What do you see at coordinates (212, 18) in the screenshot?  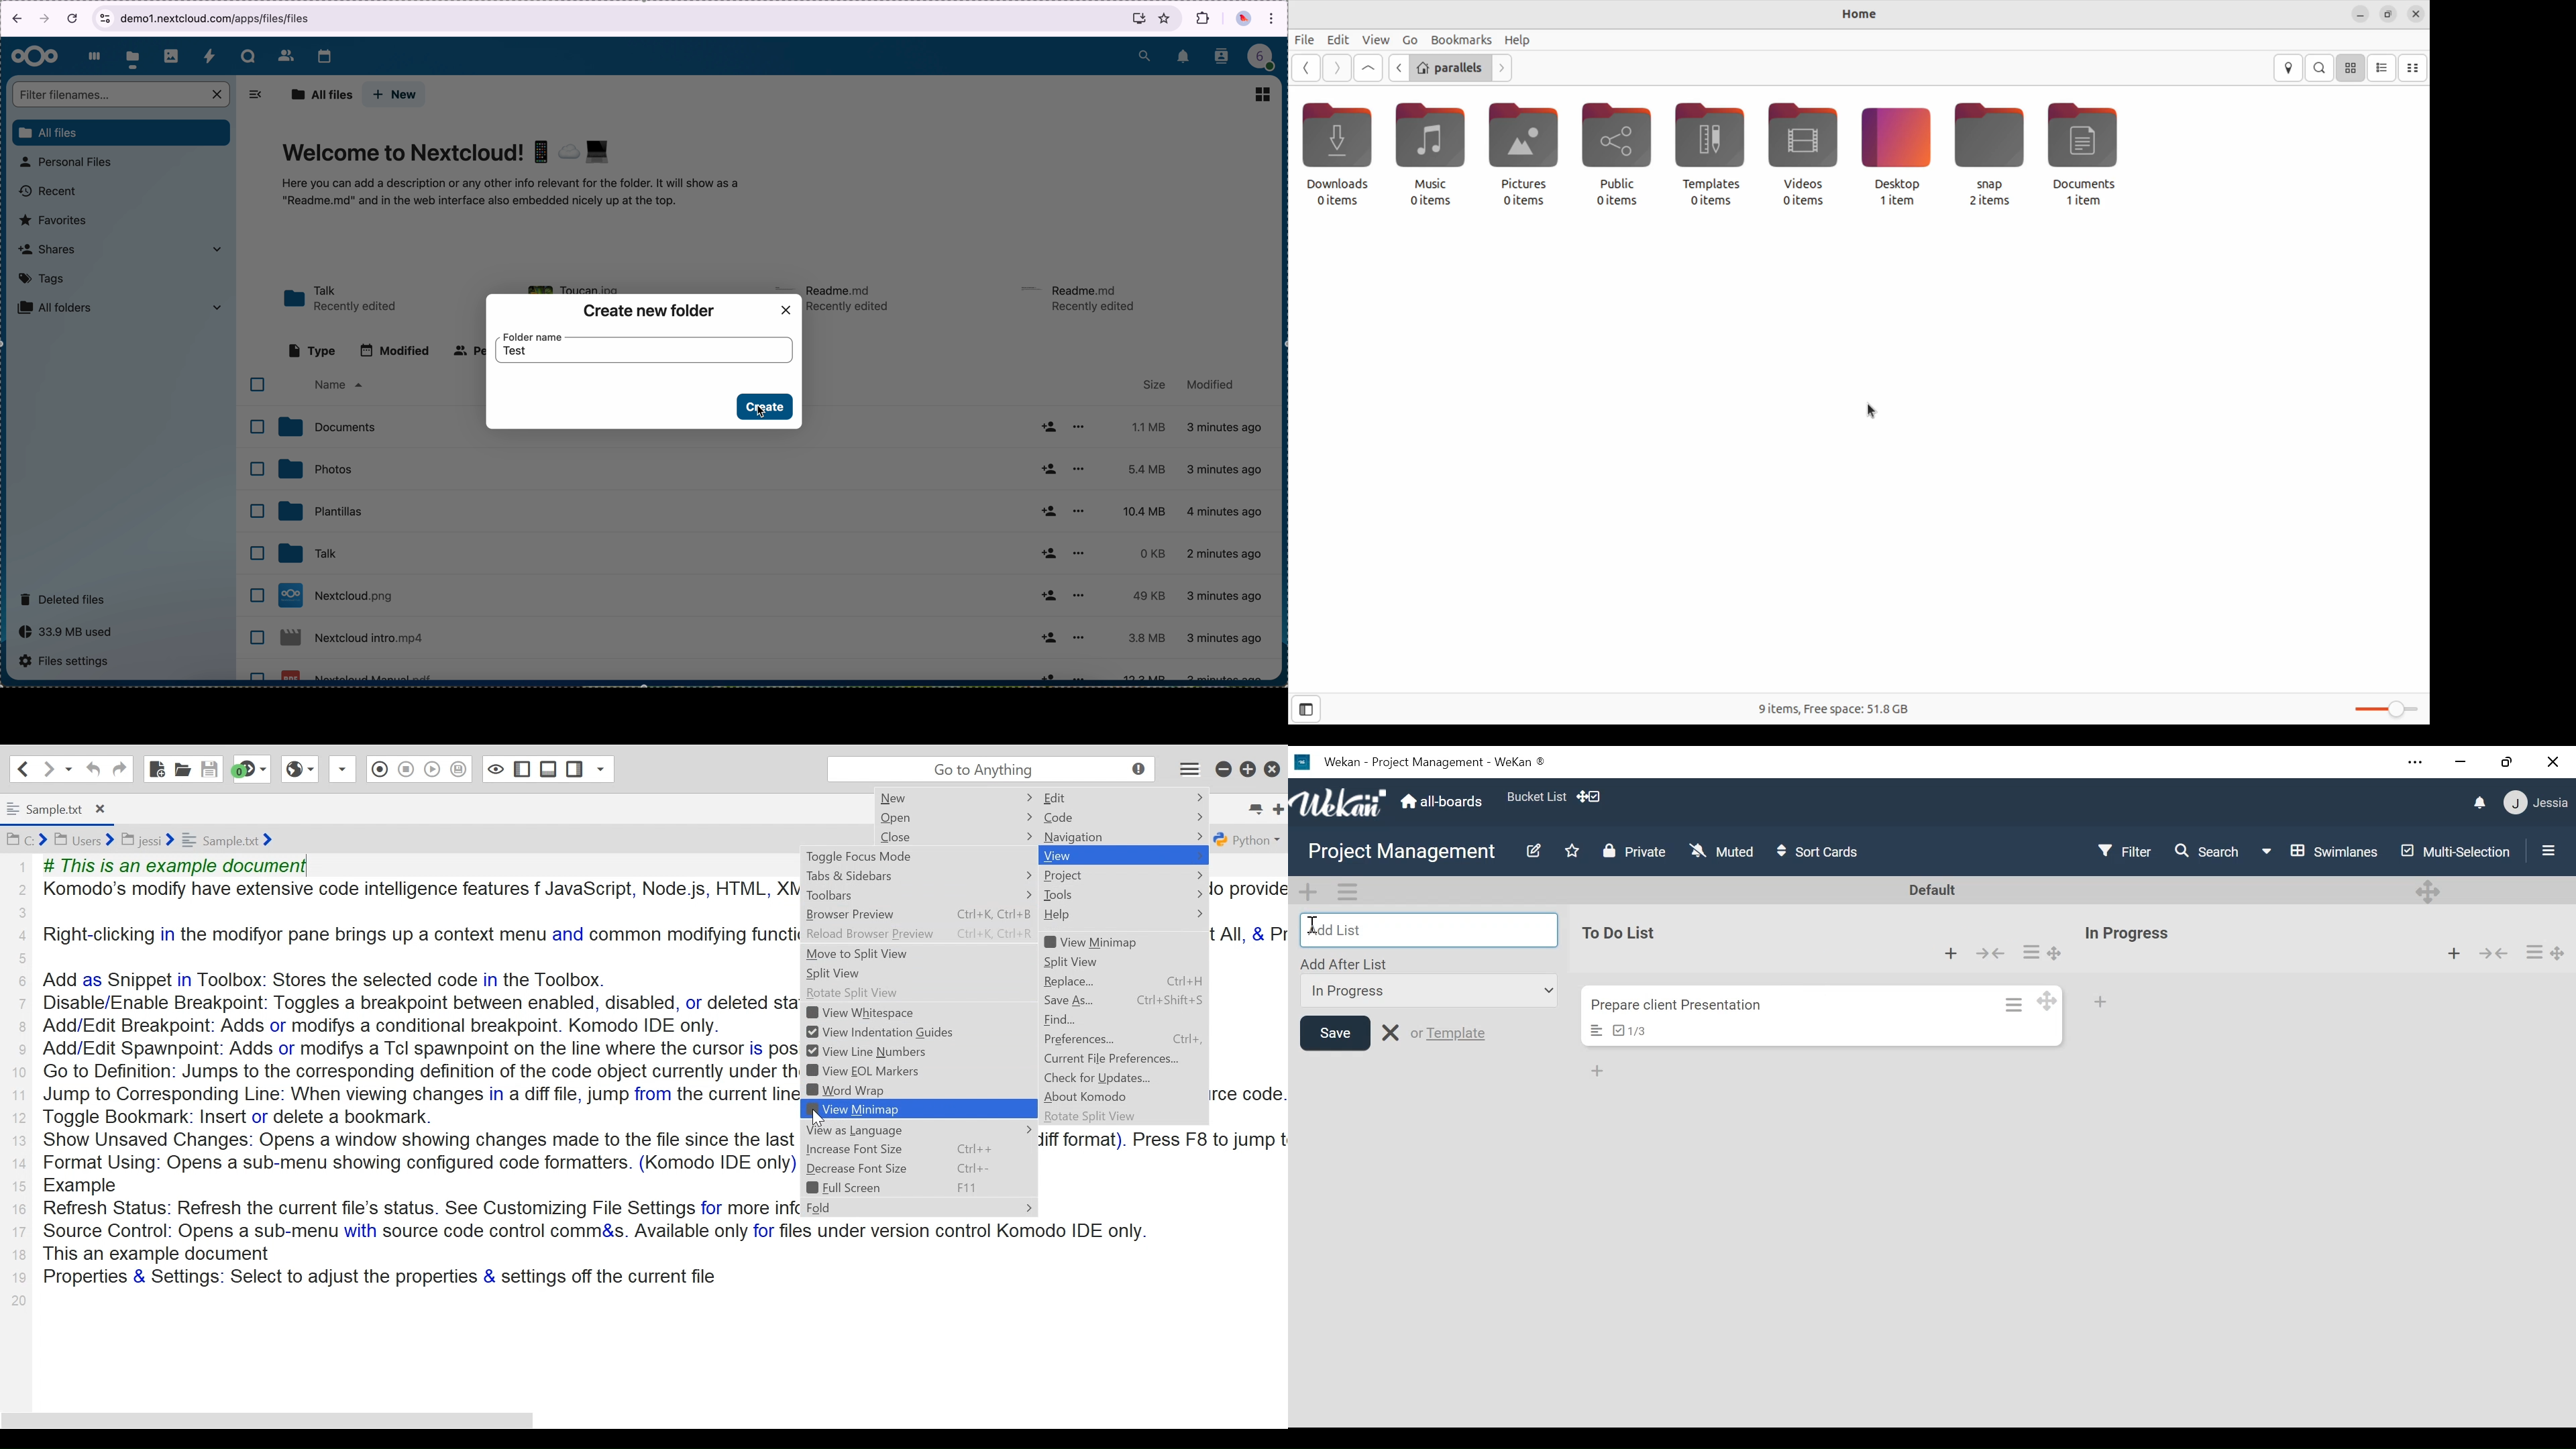 I see `URL` at bounding box center [212, 18].